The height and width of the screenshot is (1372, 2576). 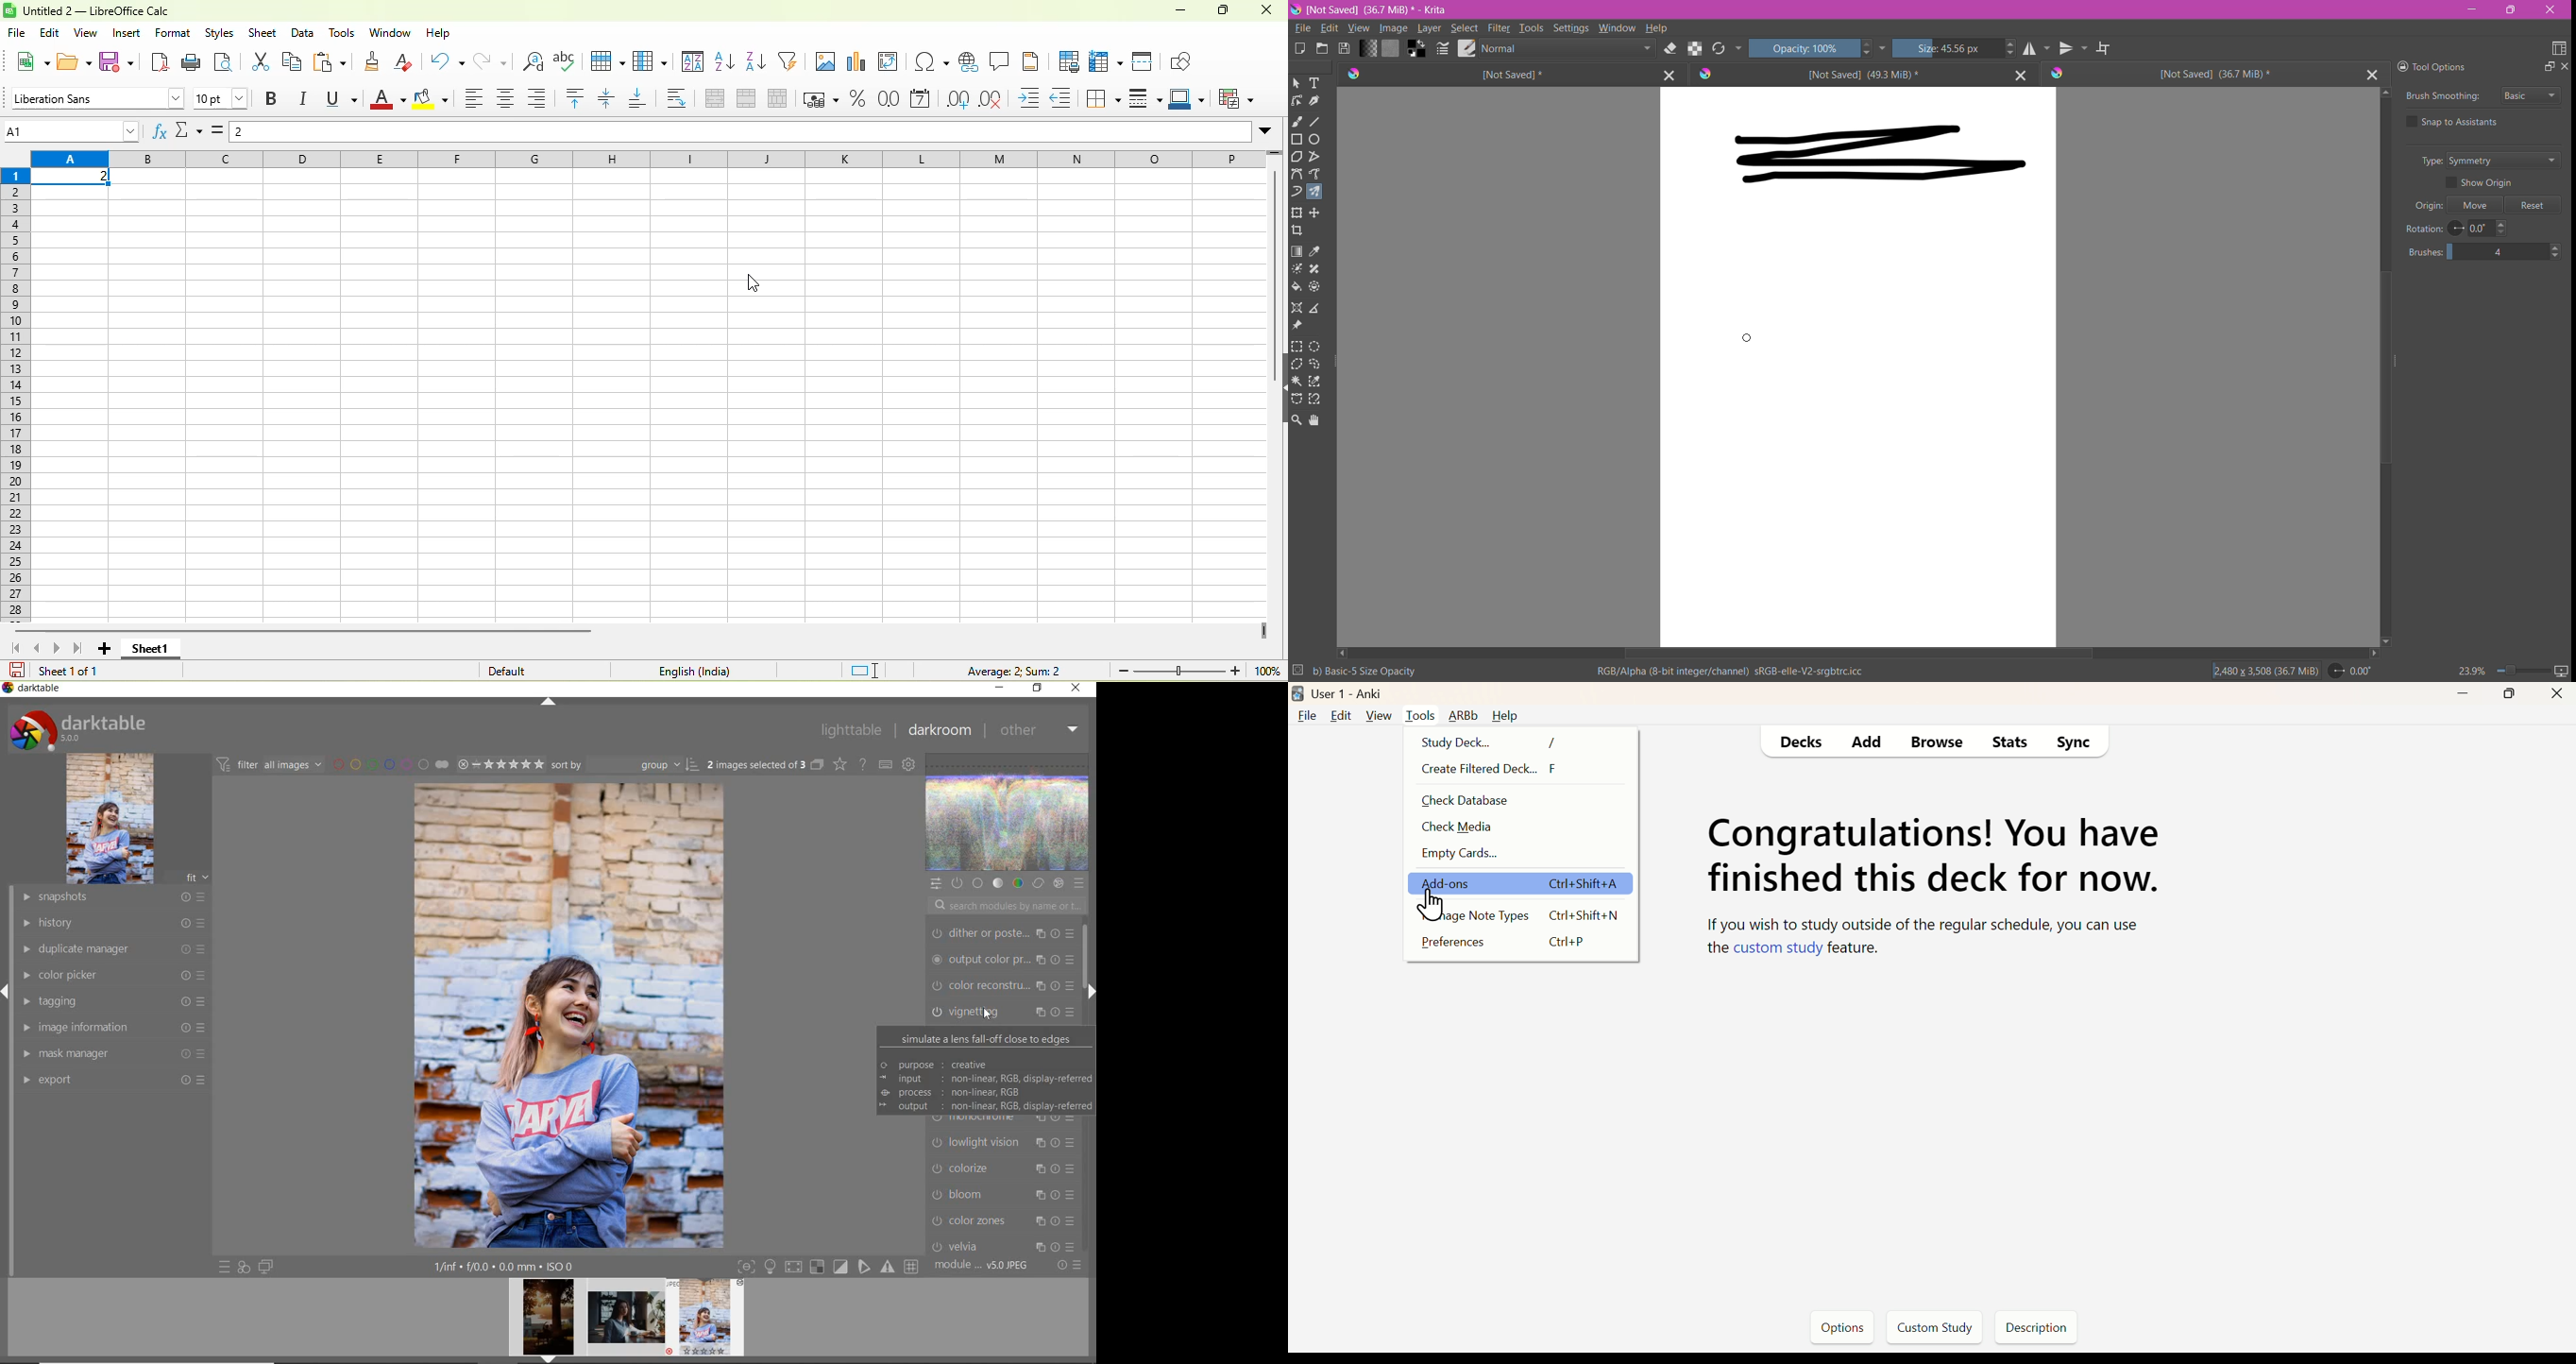 What do you see at coordinates (545, 1321) in the screenshot?
I see `image preview` at bounding box center [545, 1321].